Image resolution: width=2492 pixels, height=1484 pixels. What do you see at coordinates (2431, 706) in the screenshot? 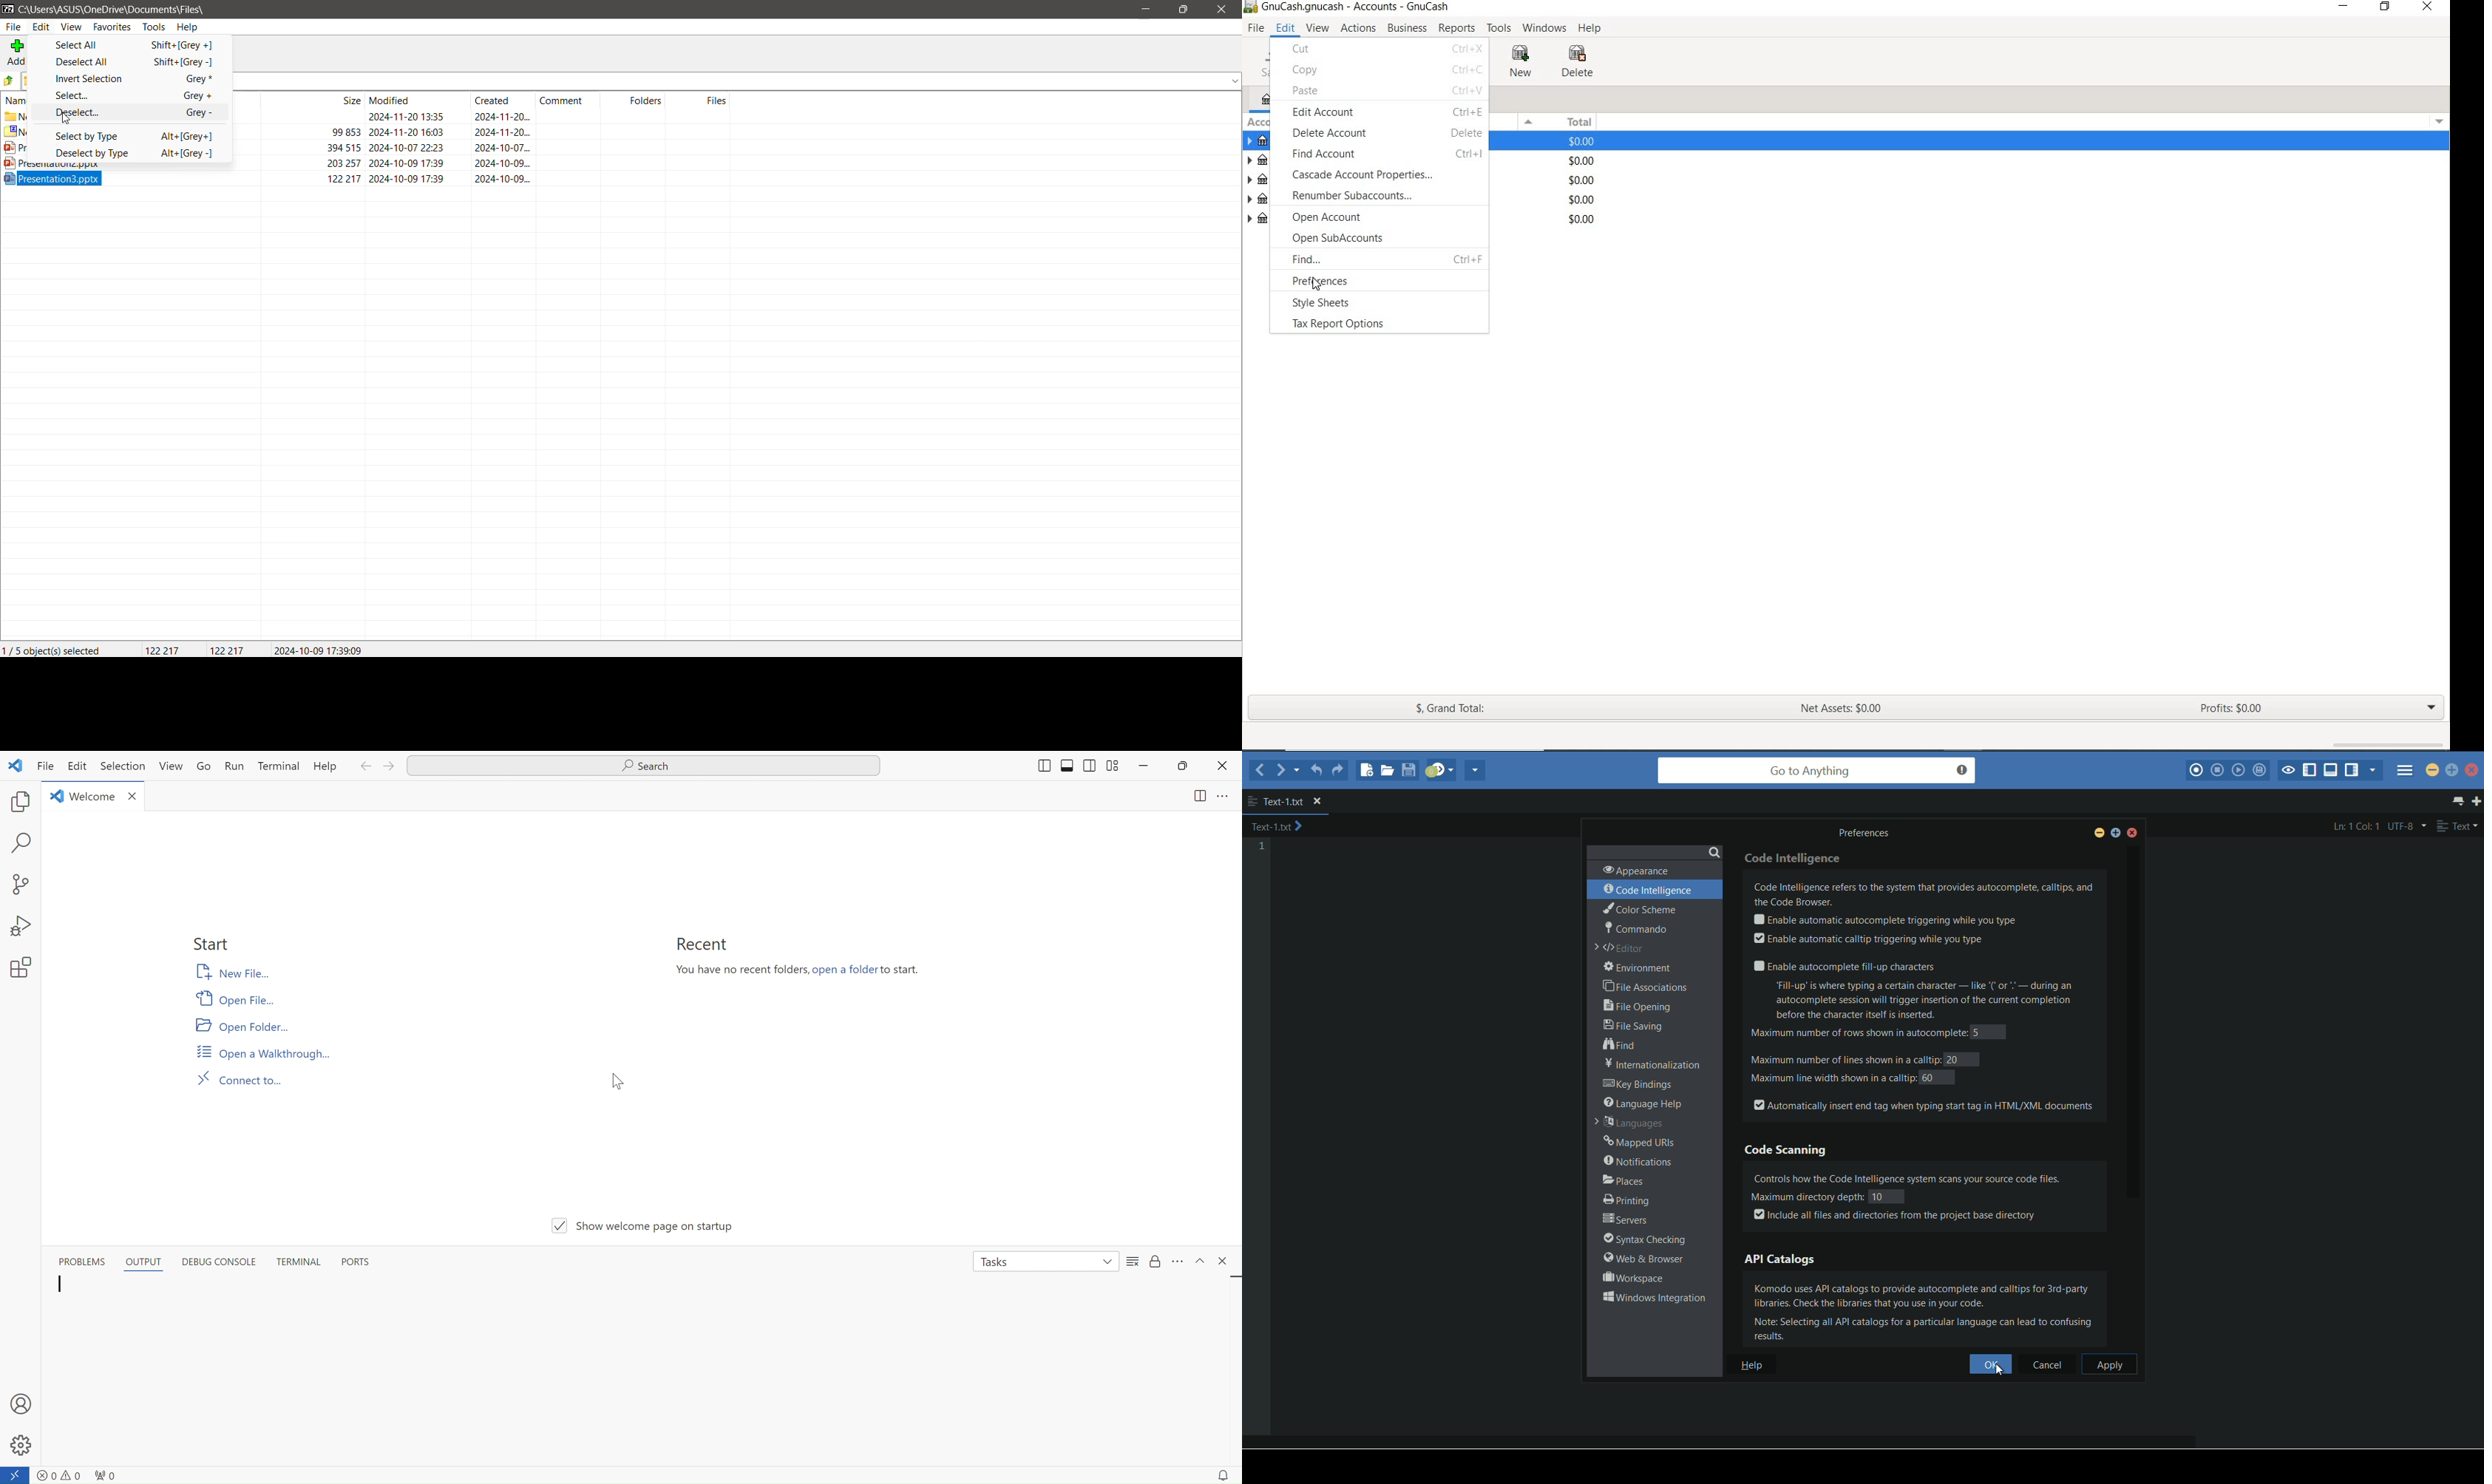
I see `EXPAND` at bounding box center [2431, 706].